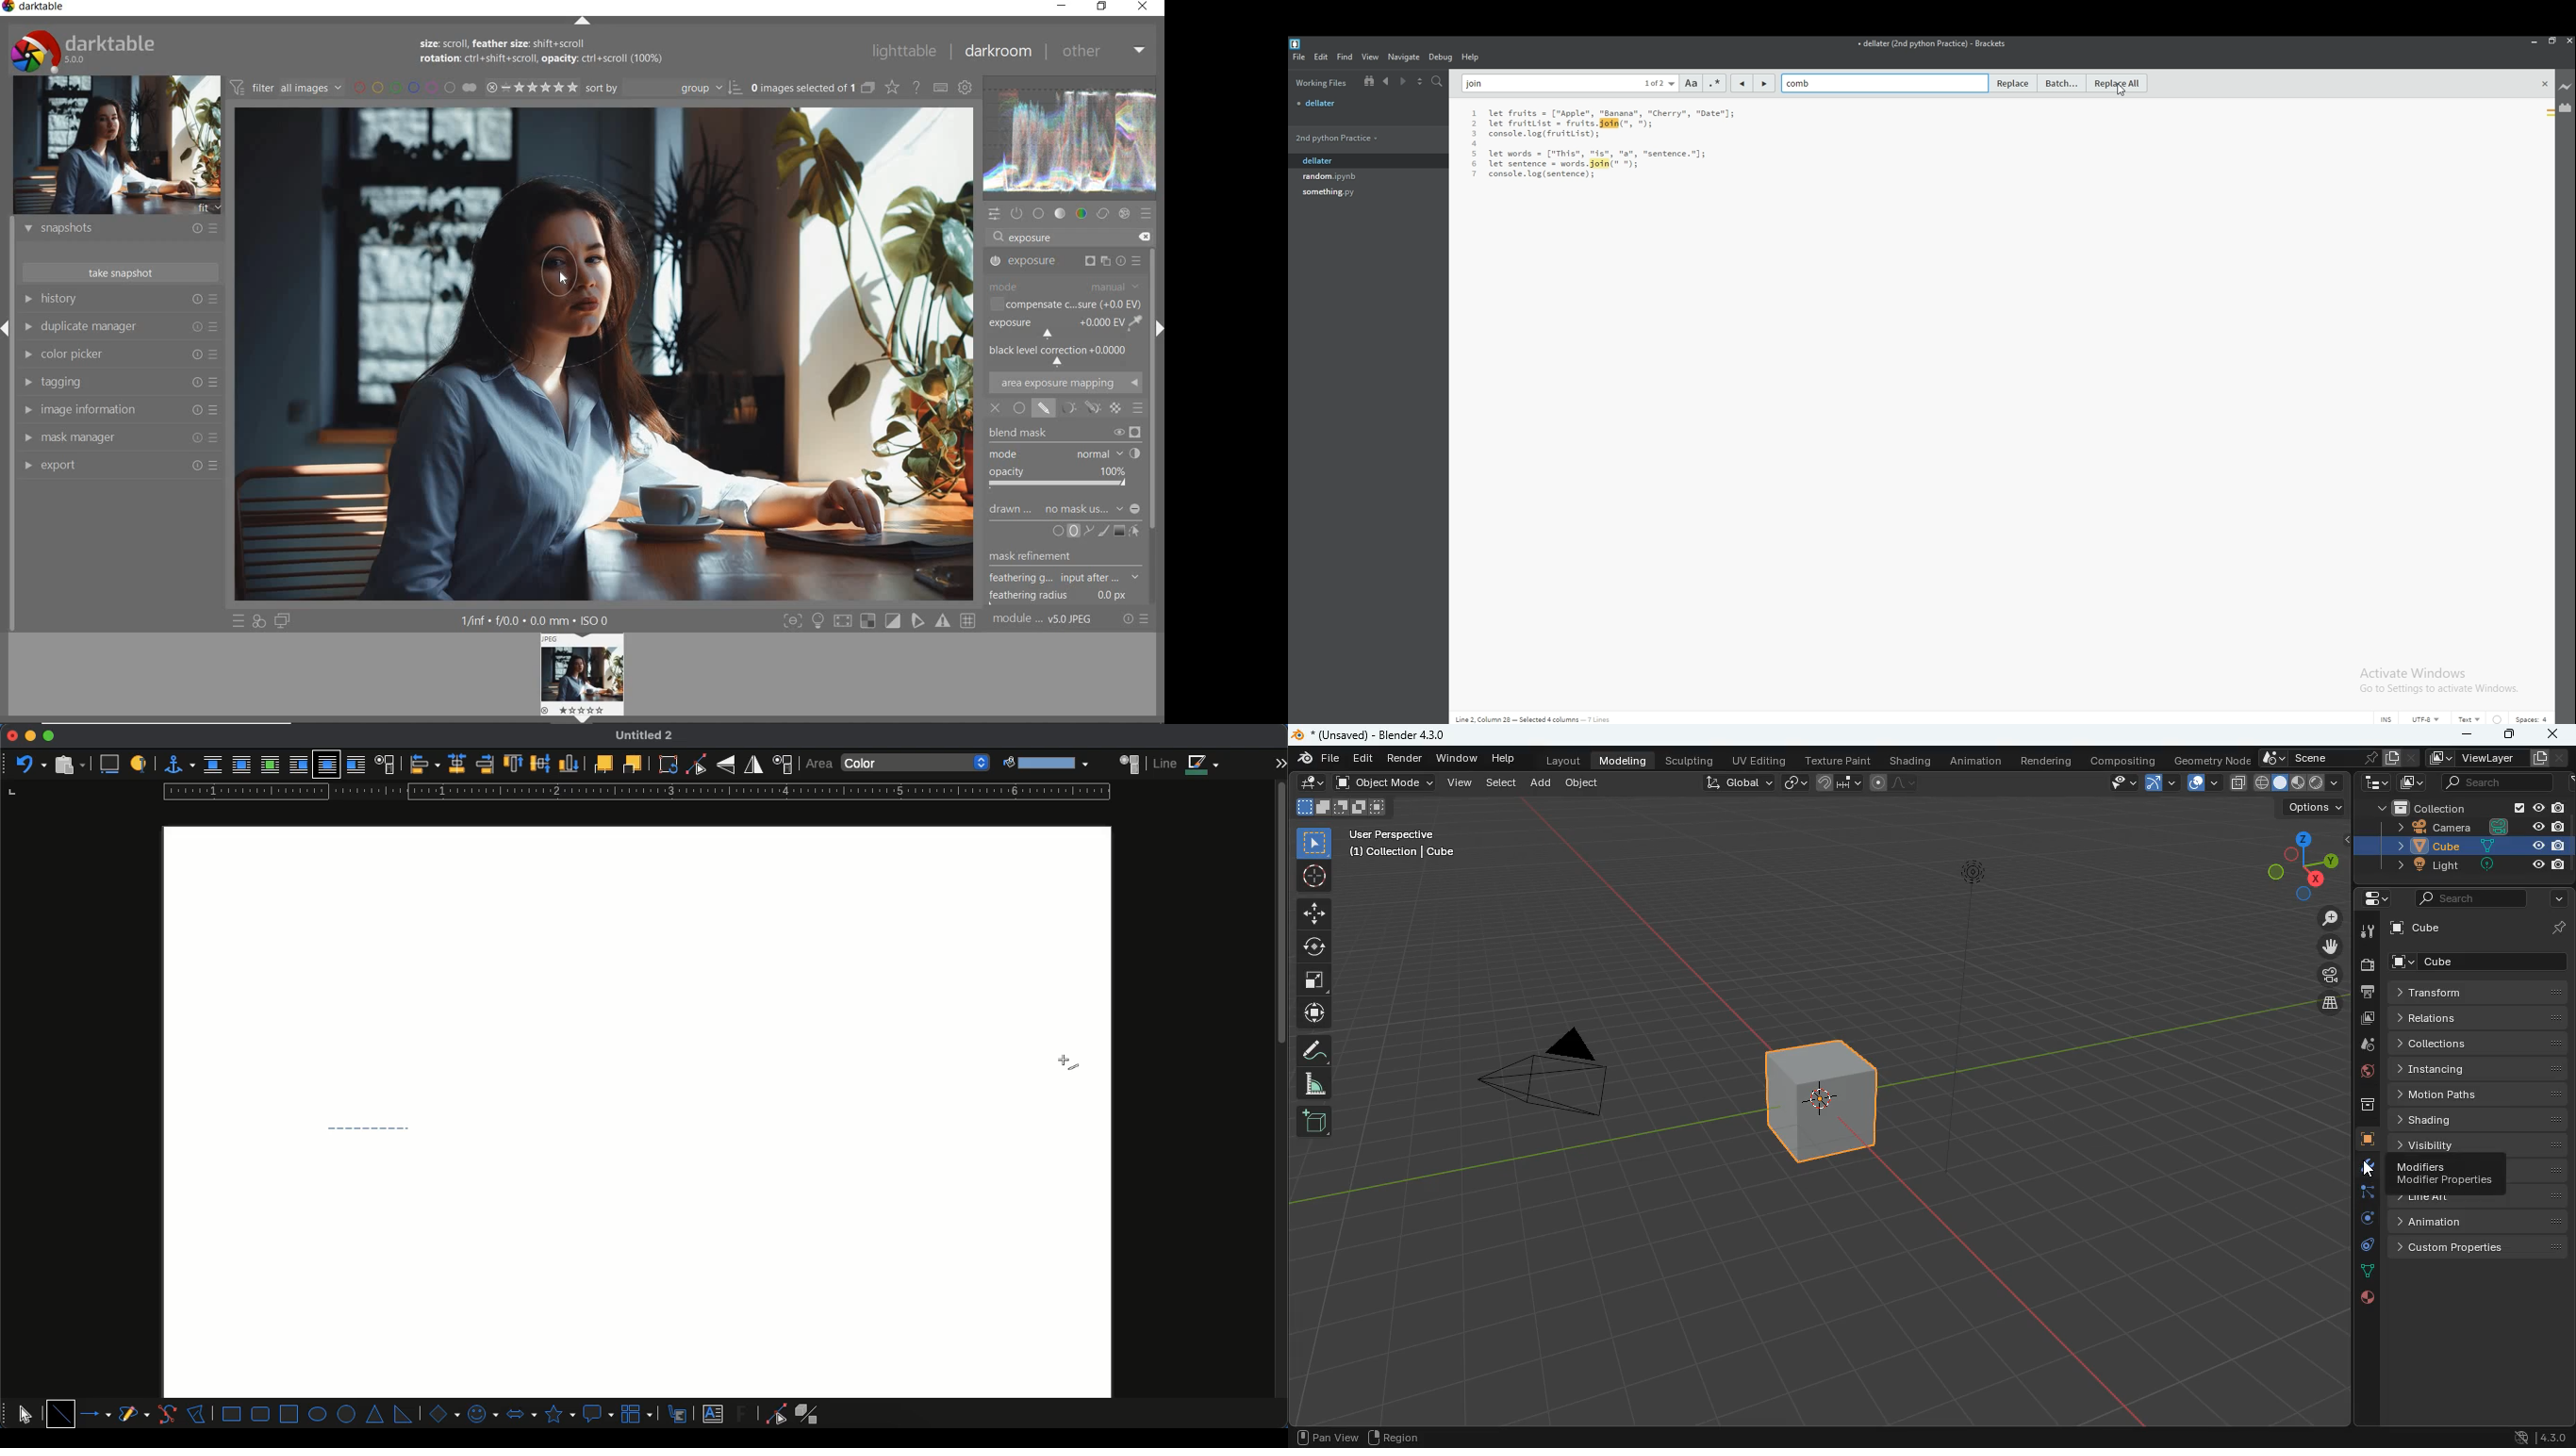 This screenshot has width=2576, height=1456. Describe the element at coordinates (892, 87) in the screenshot. I see `change overlays shown on thumbnails` at that location.